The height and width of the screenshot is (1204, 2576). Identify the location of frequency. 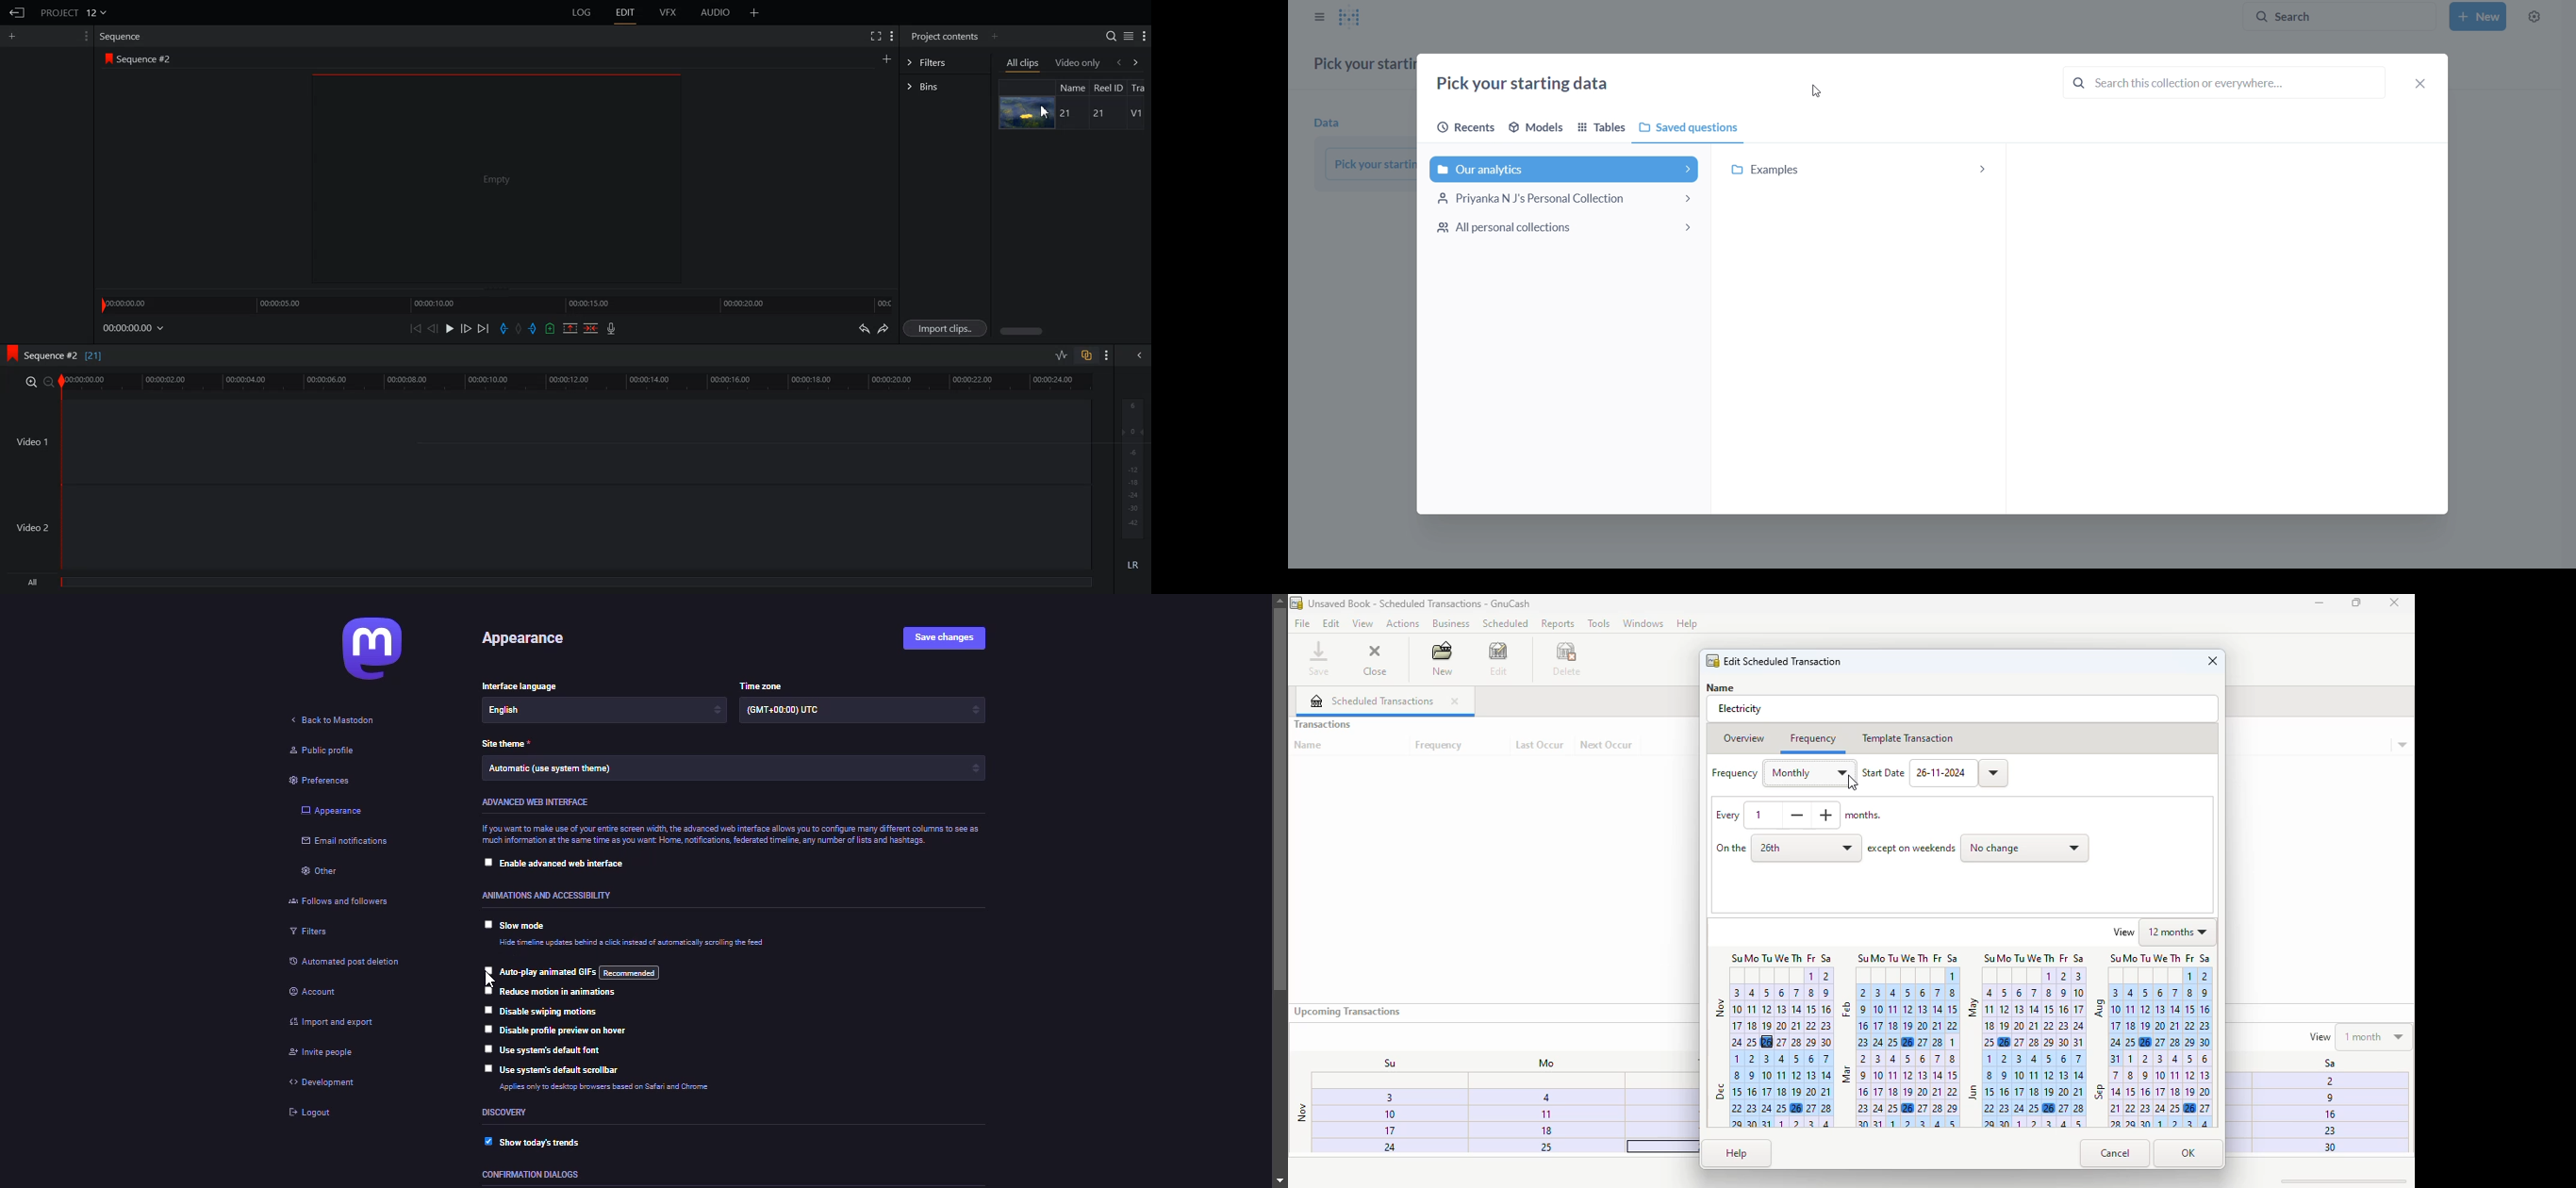
(1812, 738).